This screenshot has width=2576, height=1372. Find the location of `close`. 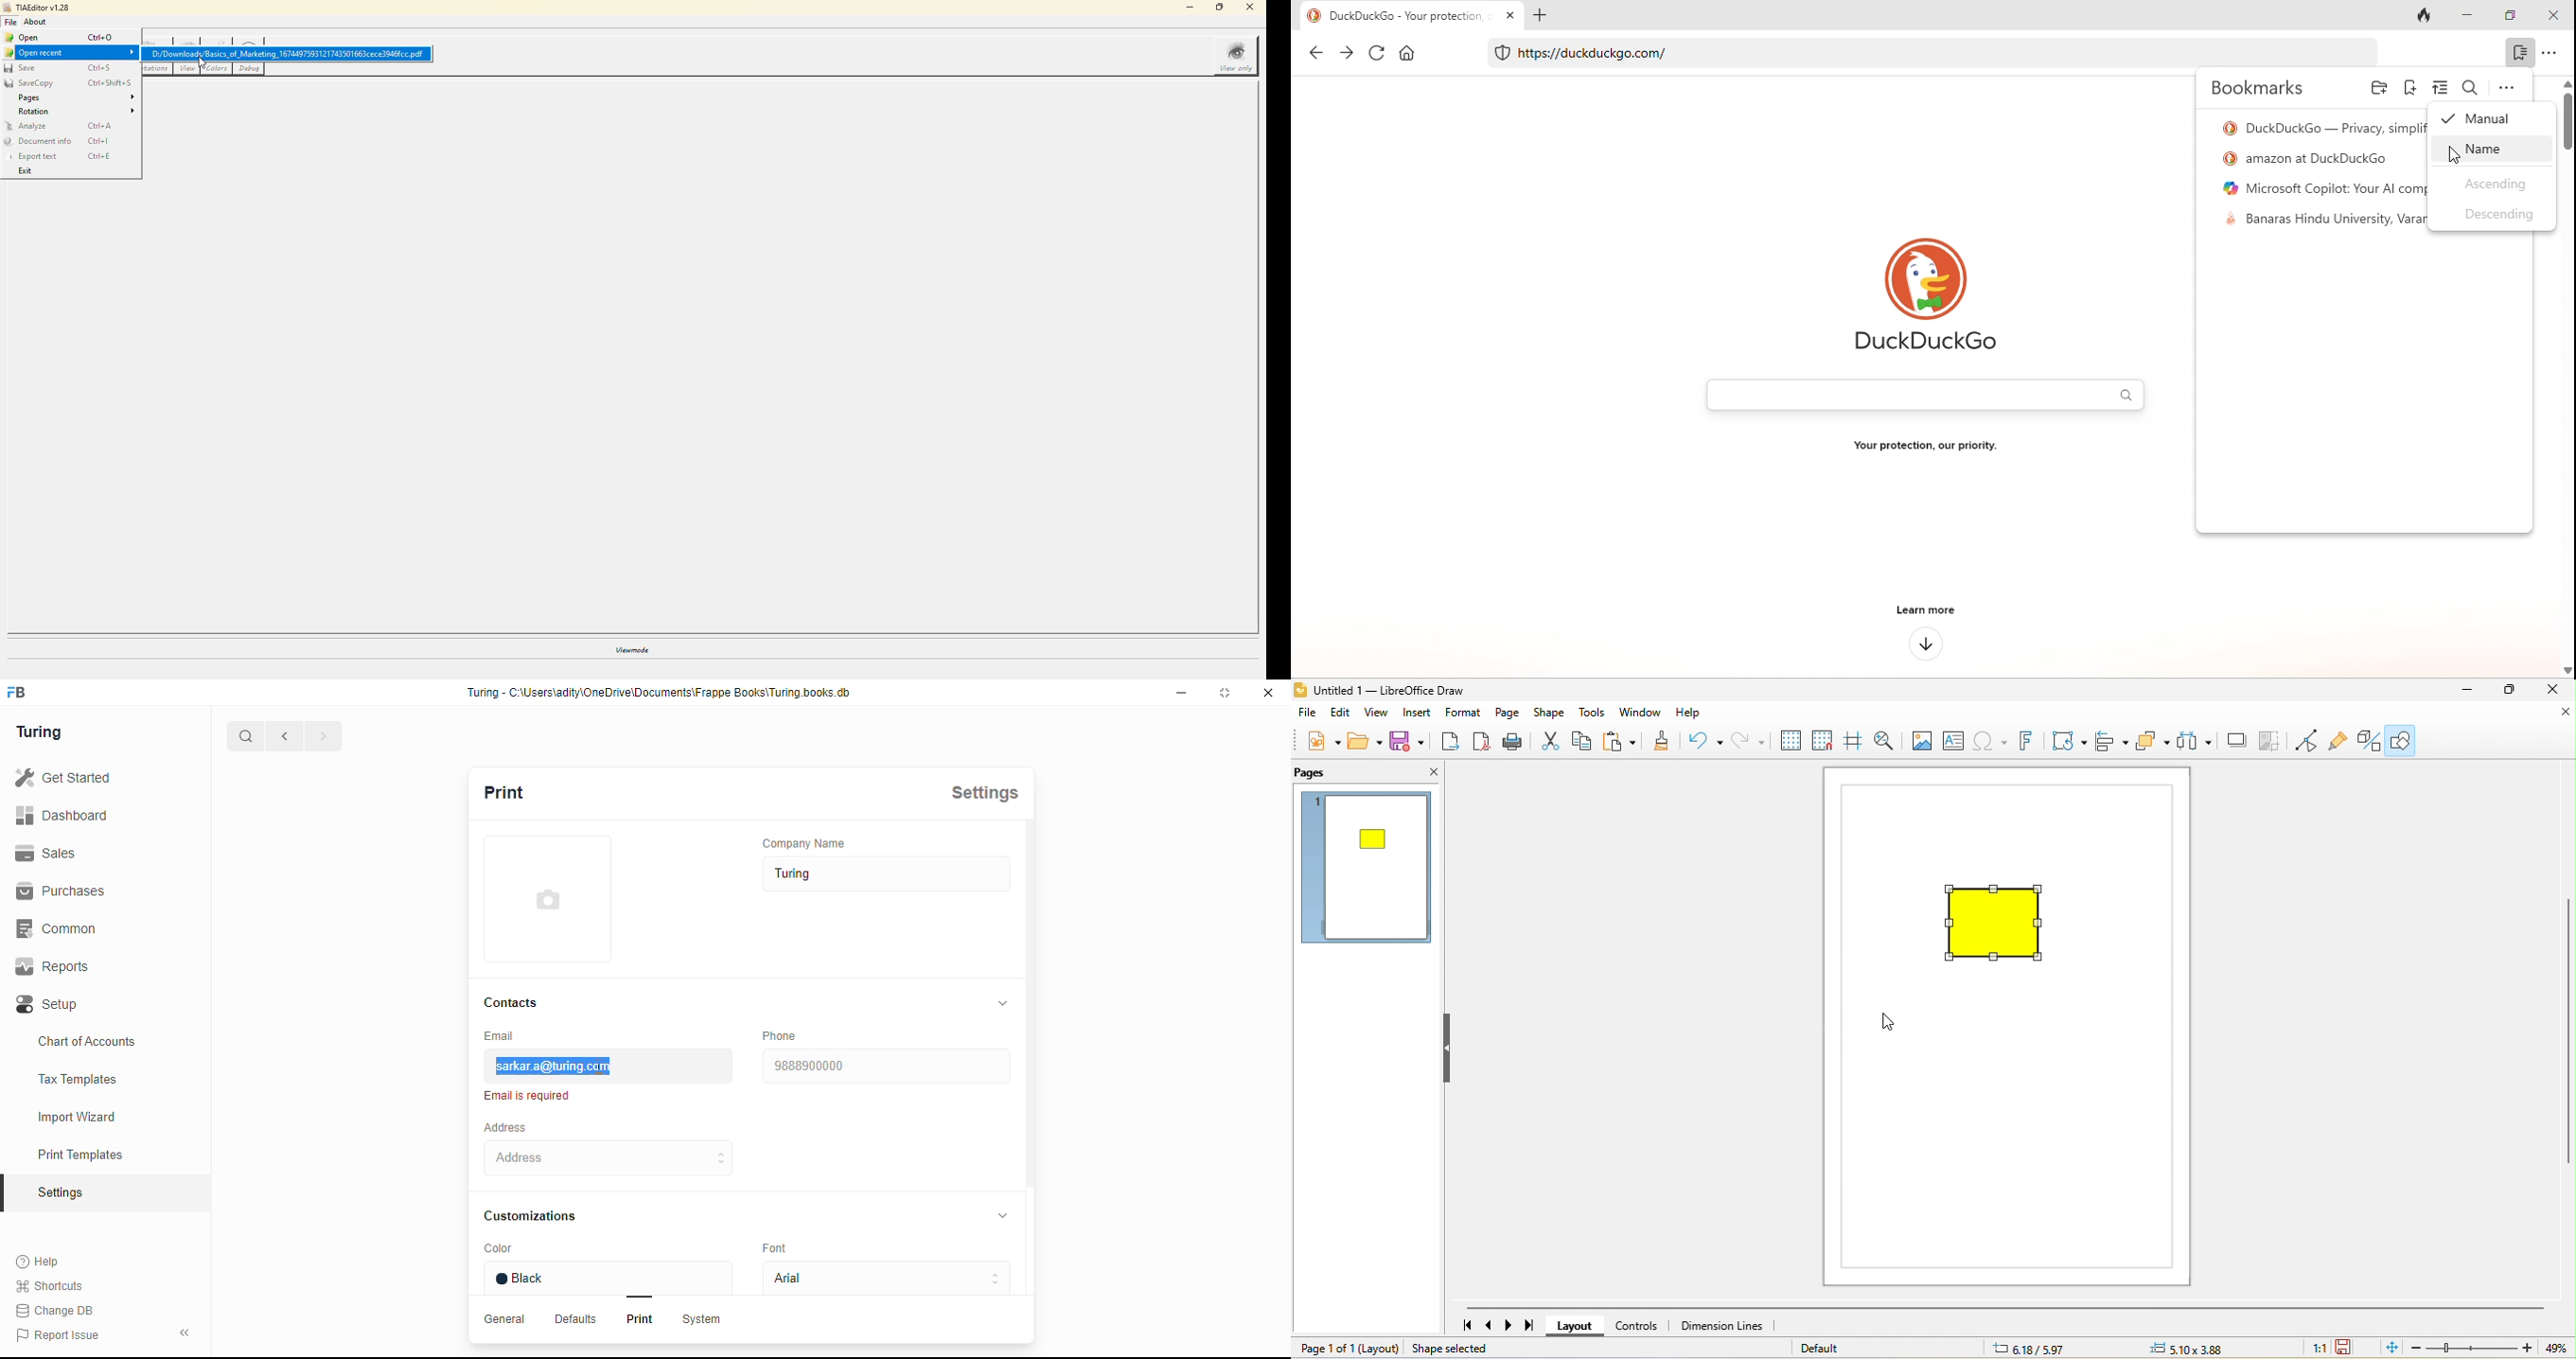

close is located at coordinates (2556, 693).